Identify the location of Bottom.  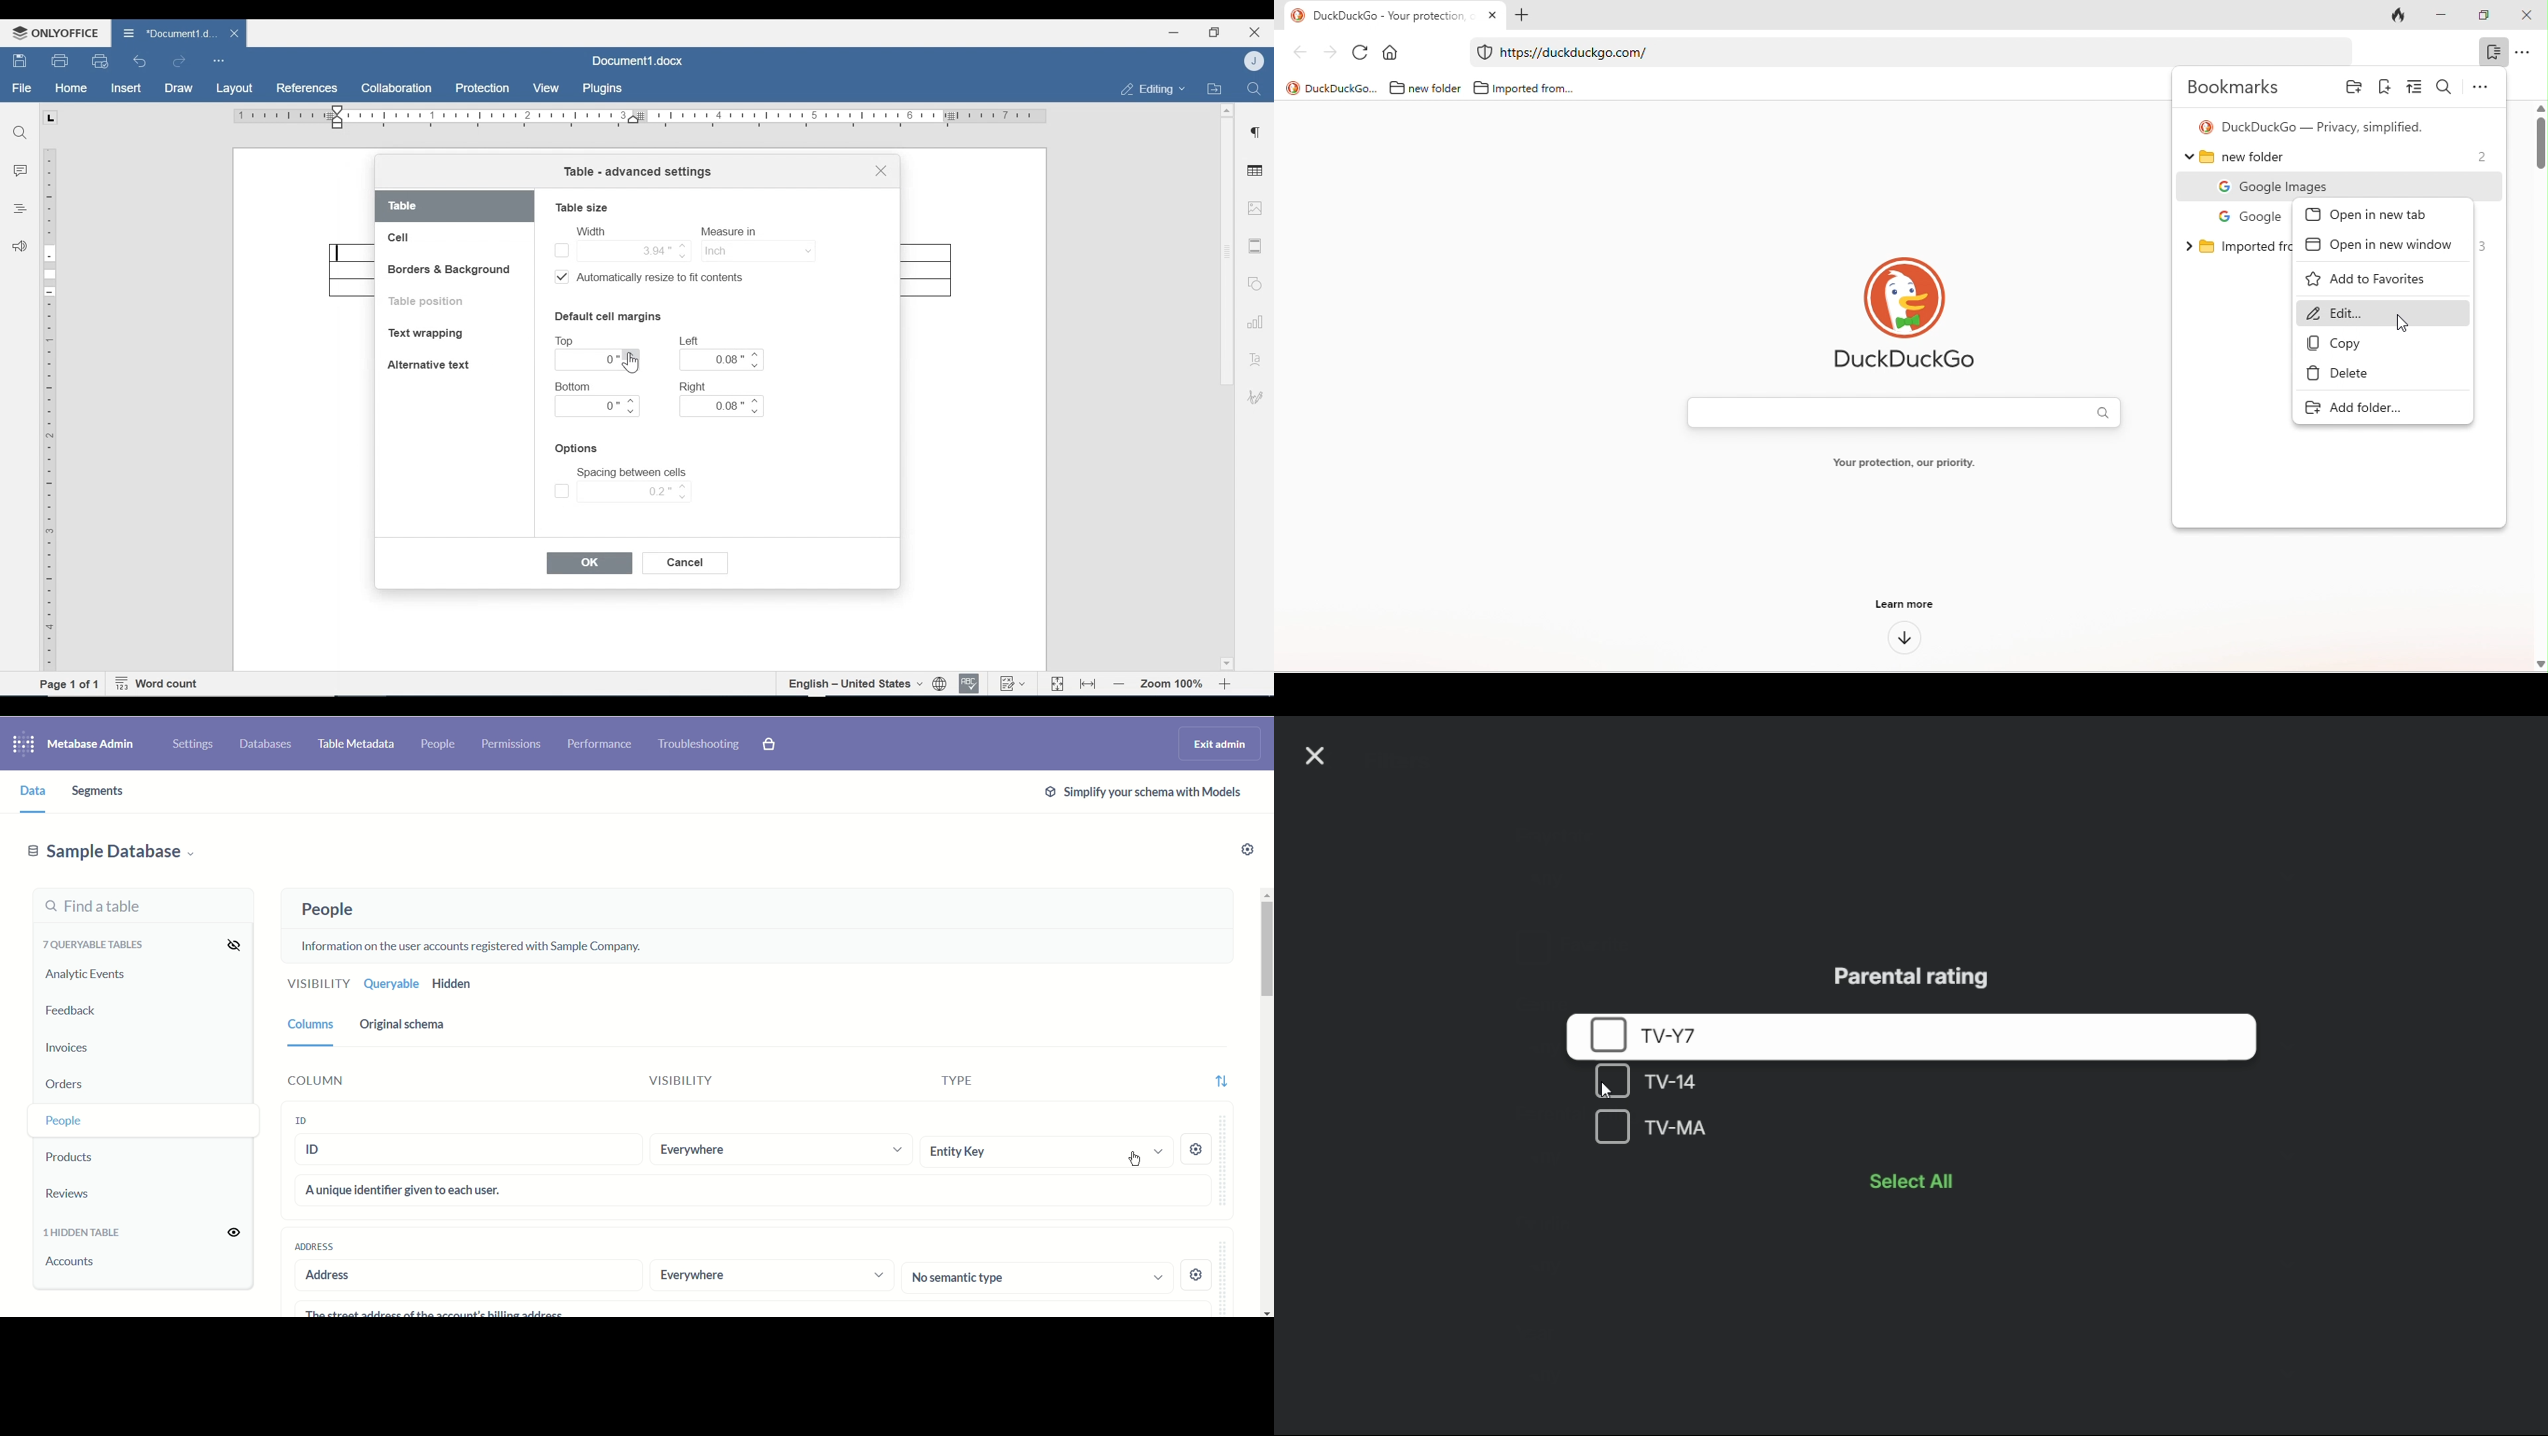
(575, 387).